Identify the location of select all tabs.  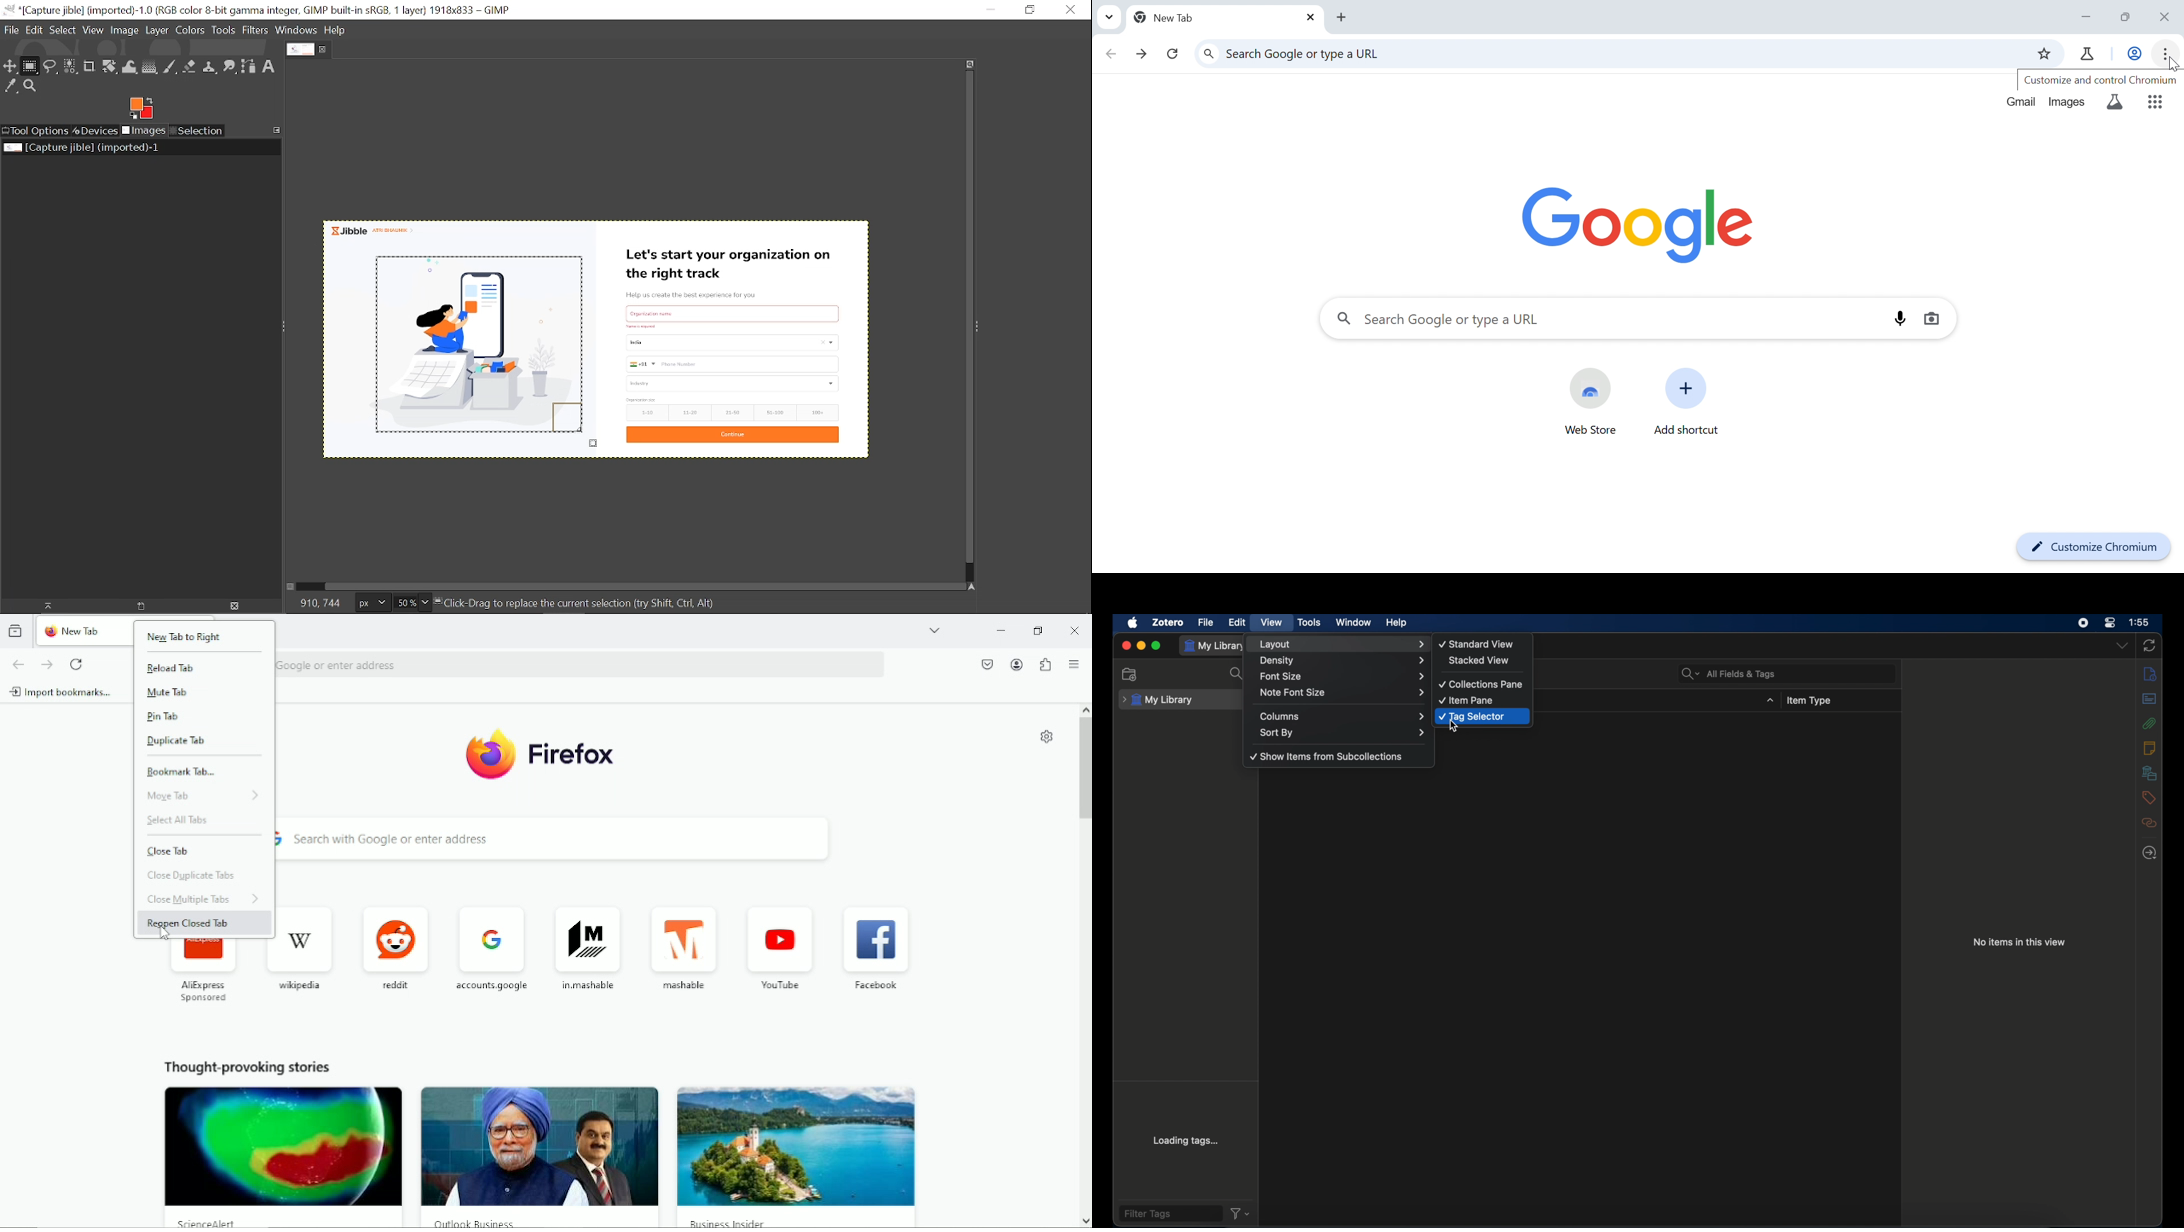
(178, 820).